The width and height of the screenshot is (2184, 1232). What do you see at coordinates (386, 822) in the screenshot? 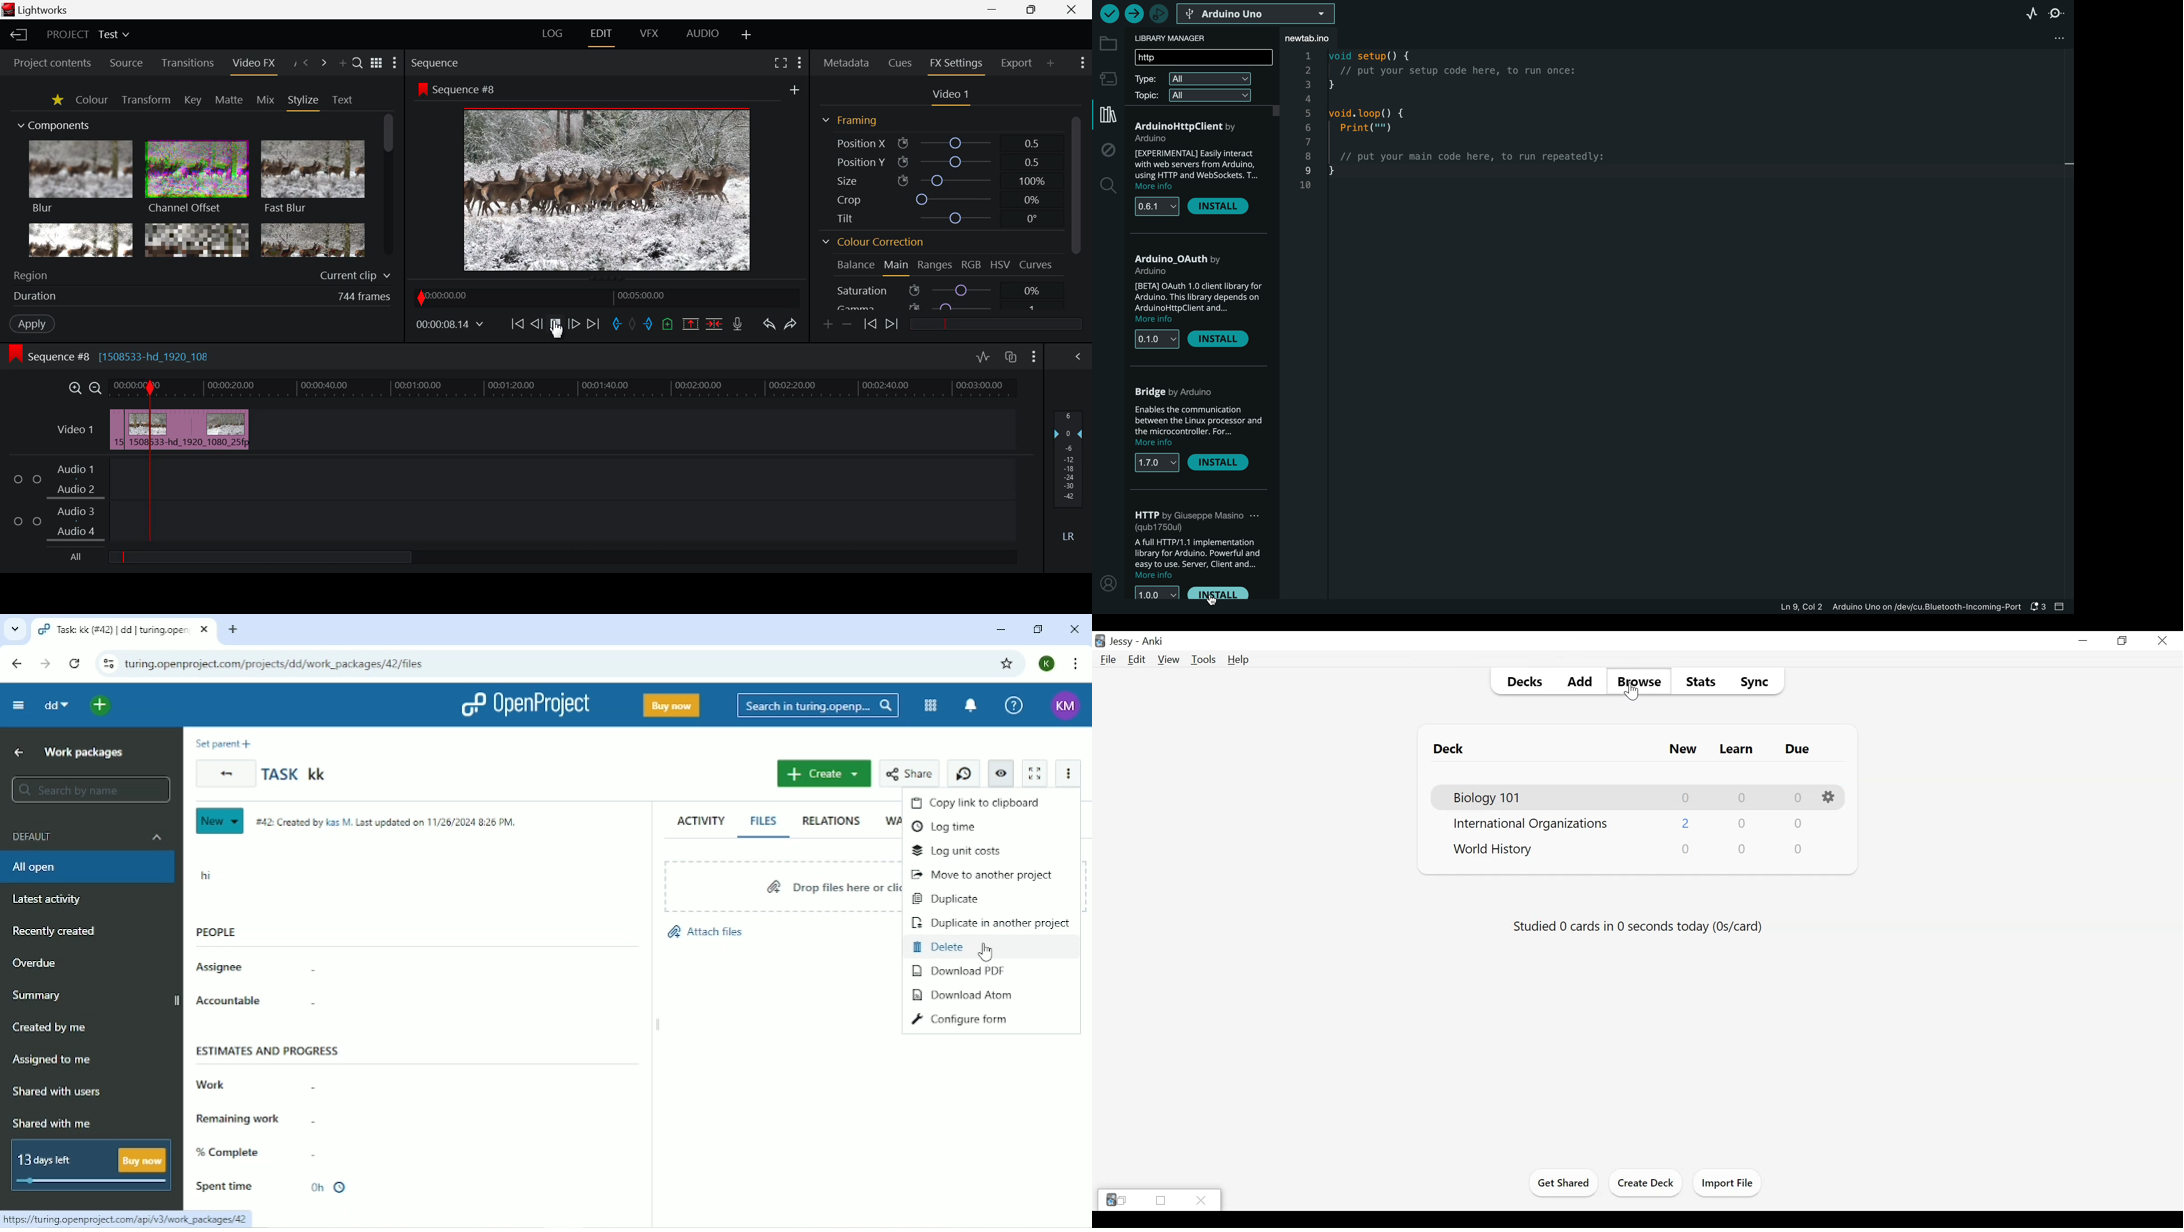
I see `#42: Created by Kas M. Last updated on 11/26/2024 8:26 PM.` at bounding box center [386, 822].